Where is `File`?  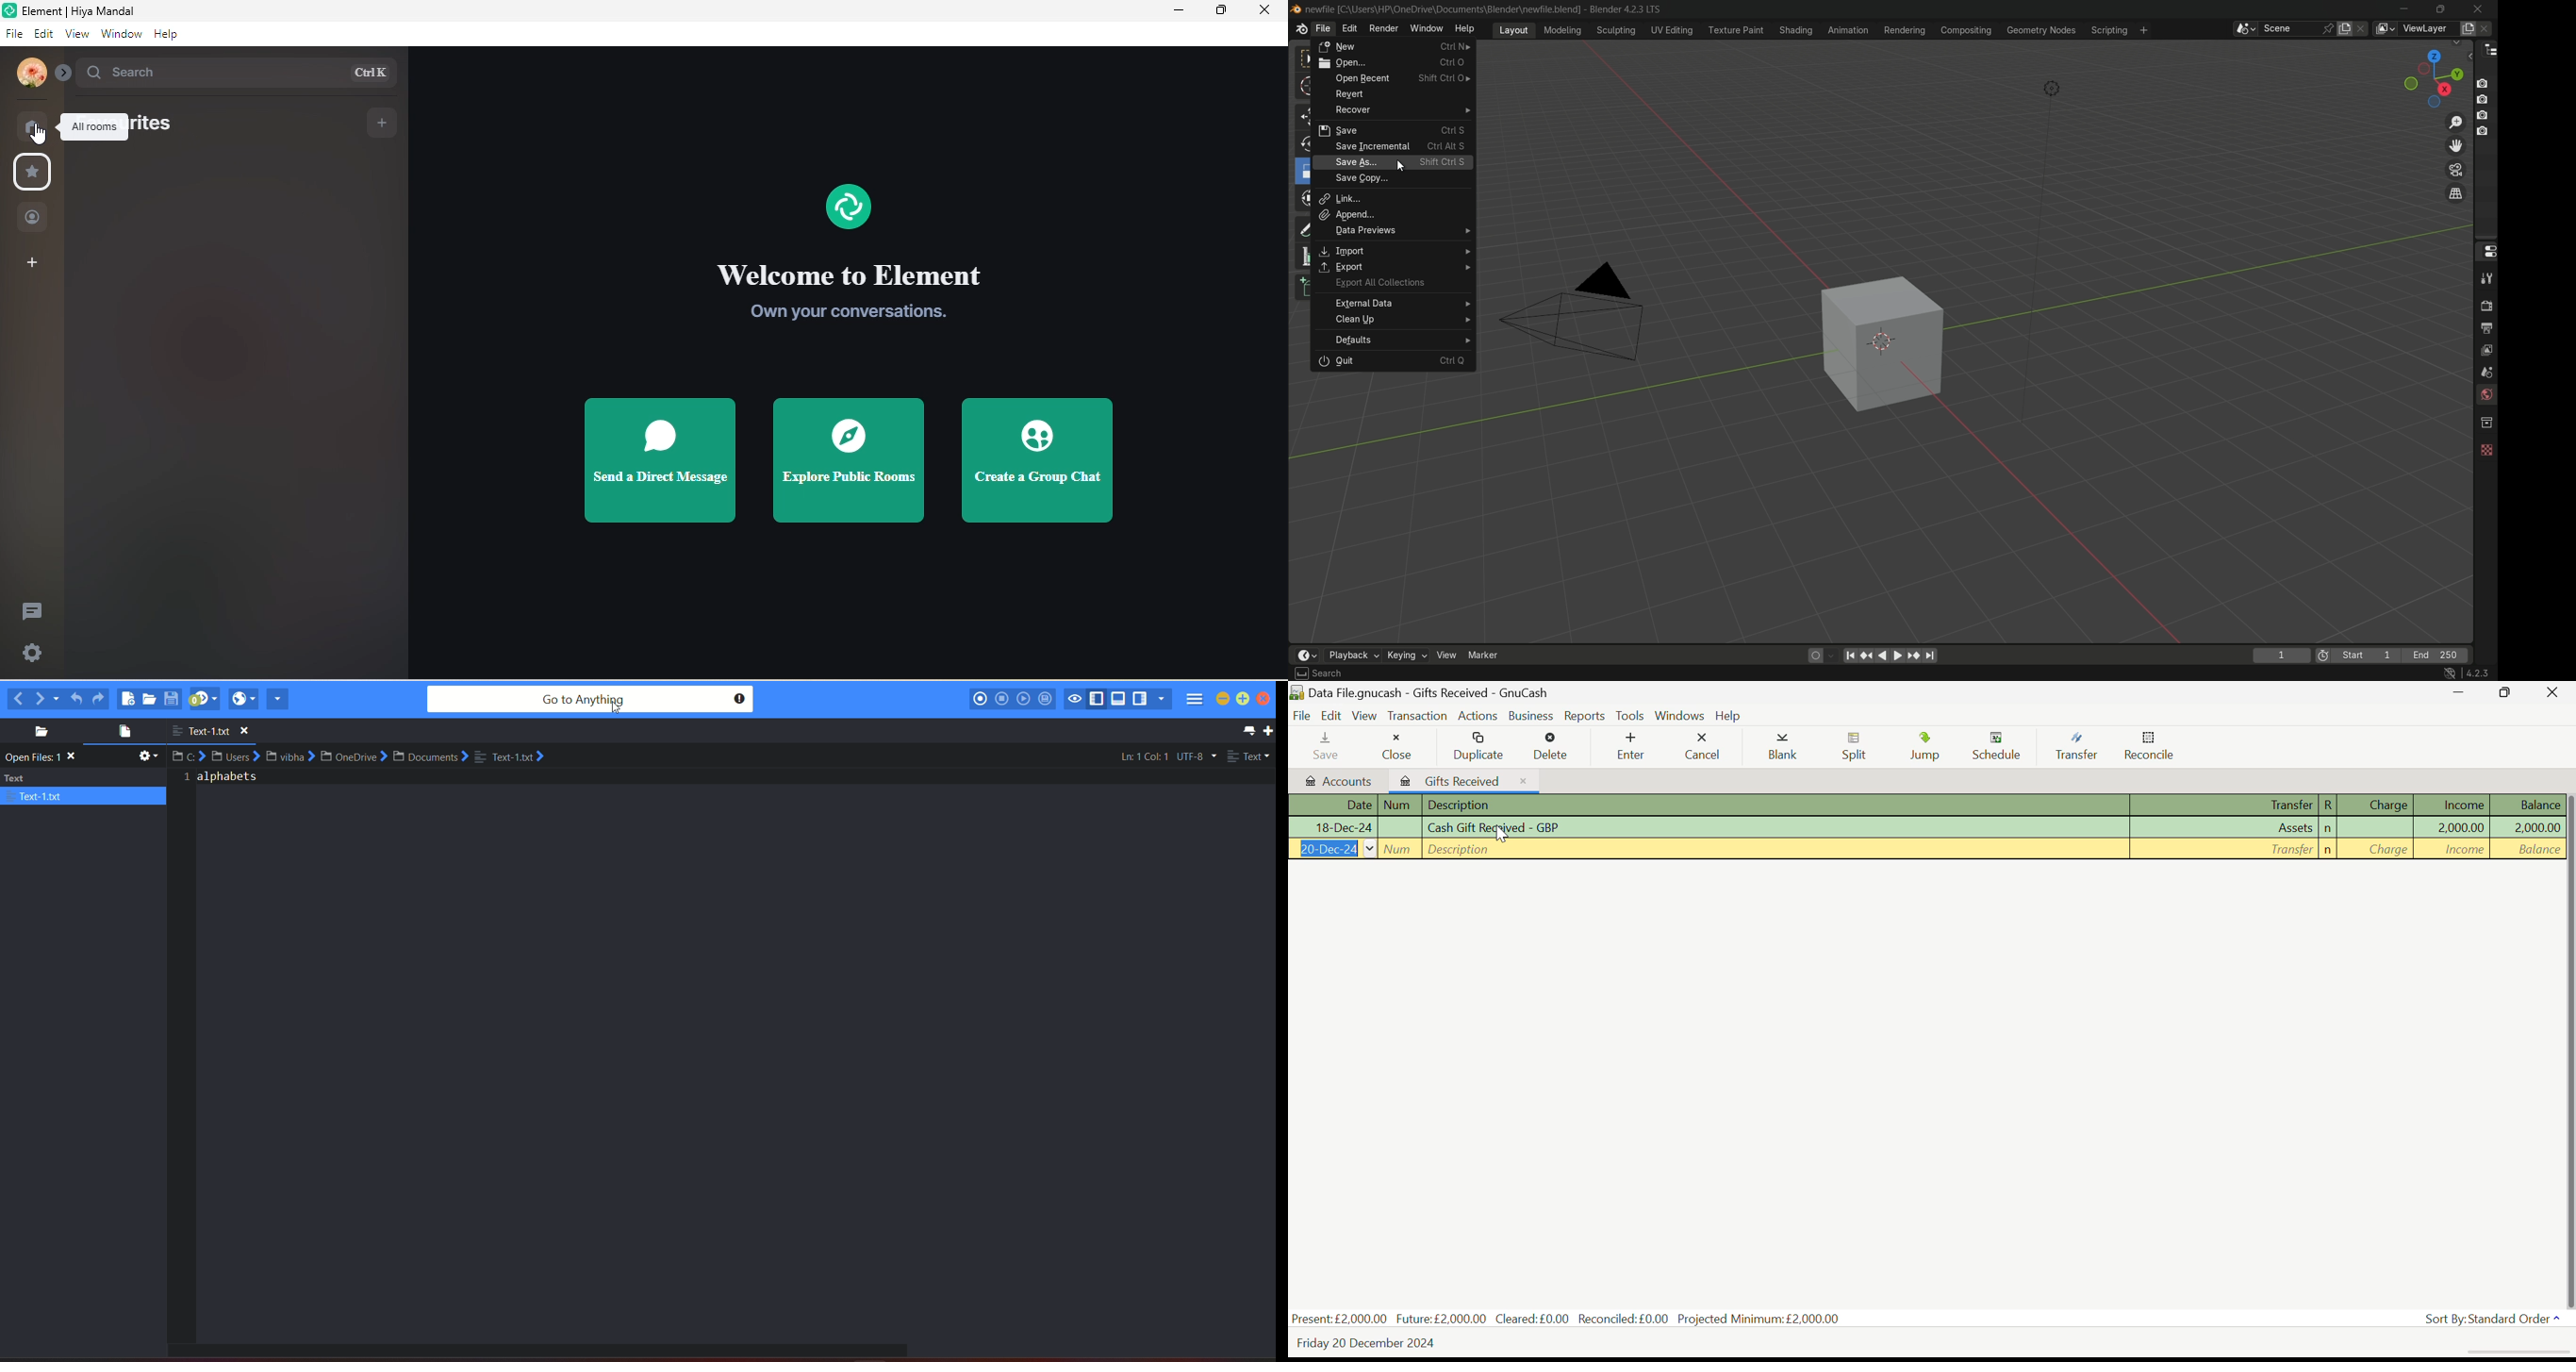
File is located at coordinates (15, 33).